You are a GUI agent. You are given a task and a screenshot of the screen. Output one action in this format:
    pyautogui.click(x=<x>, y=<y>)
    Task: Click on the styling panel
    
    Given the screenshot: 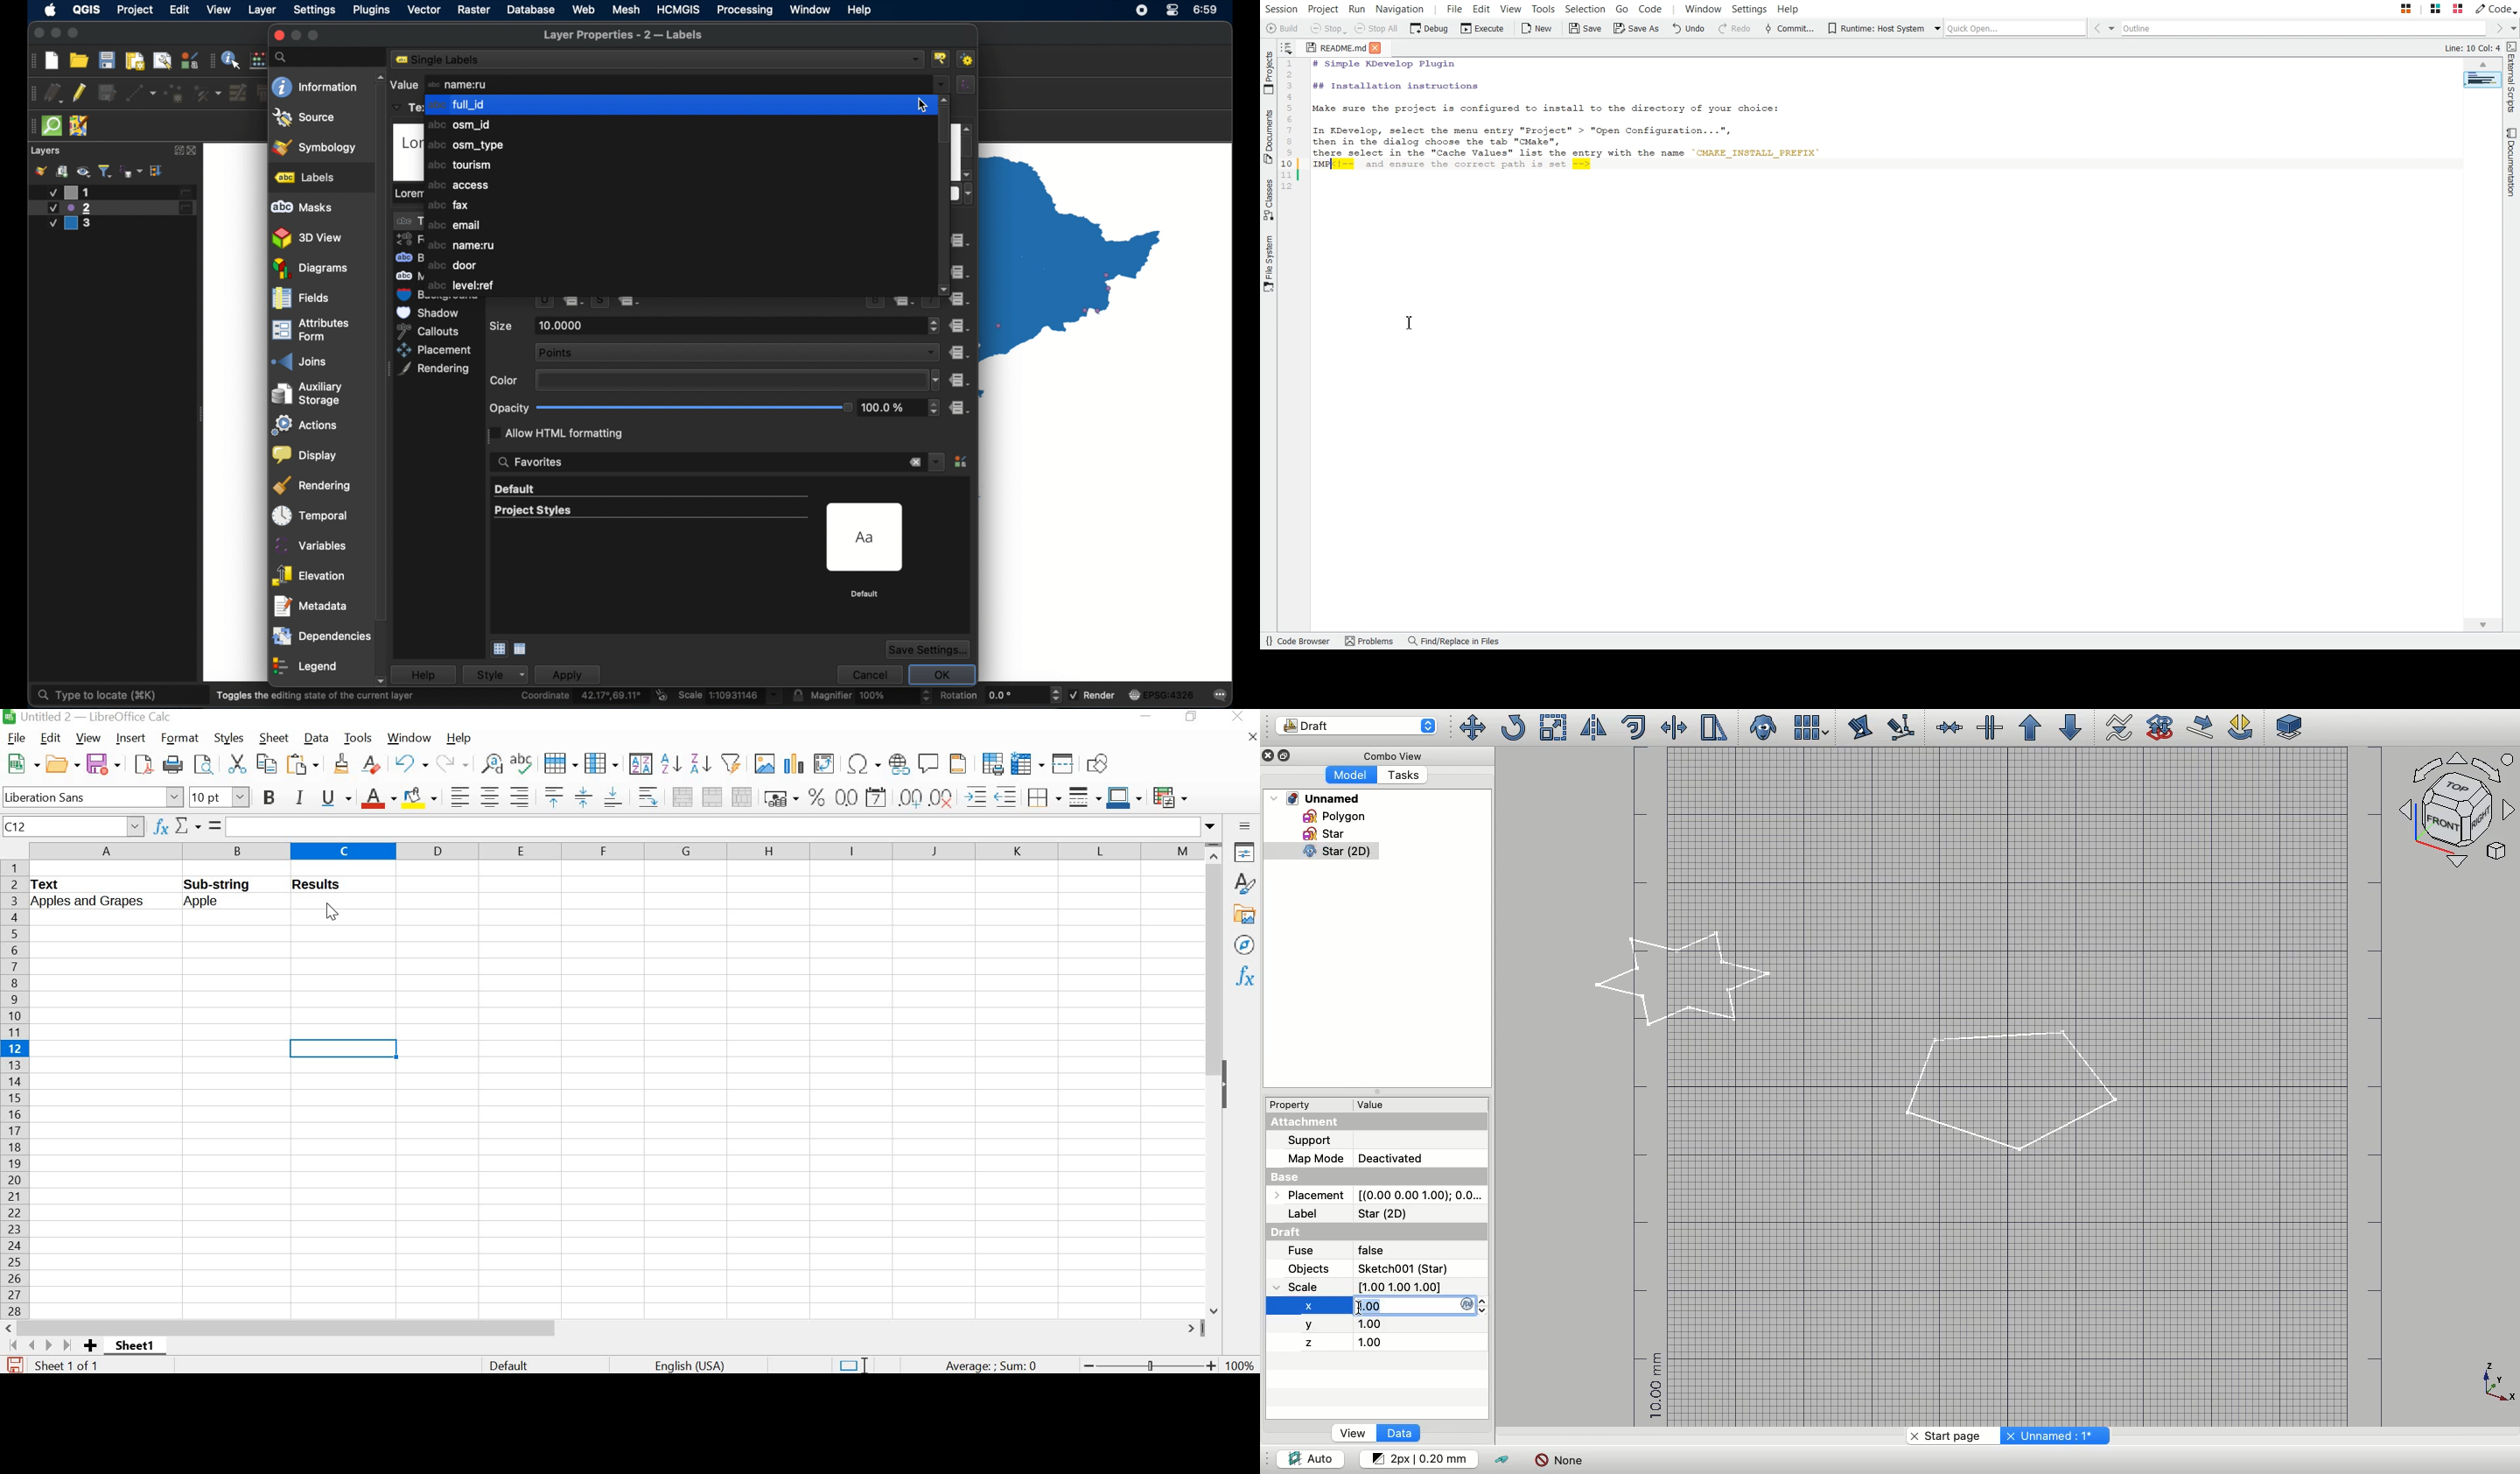 What is the action you would take?
    pyautogui.click(x=40, y=171)
    